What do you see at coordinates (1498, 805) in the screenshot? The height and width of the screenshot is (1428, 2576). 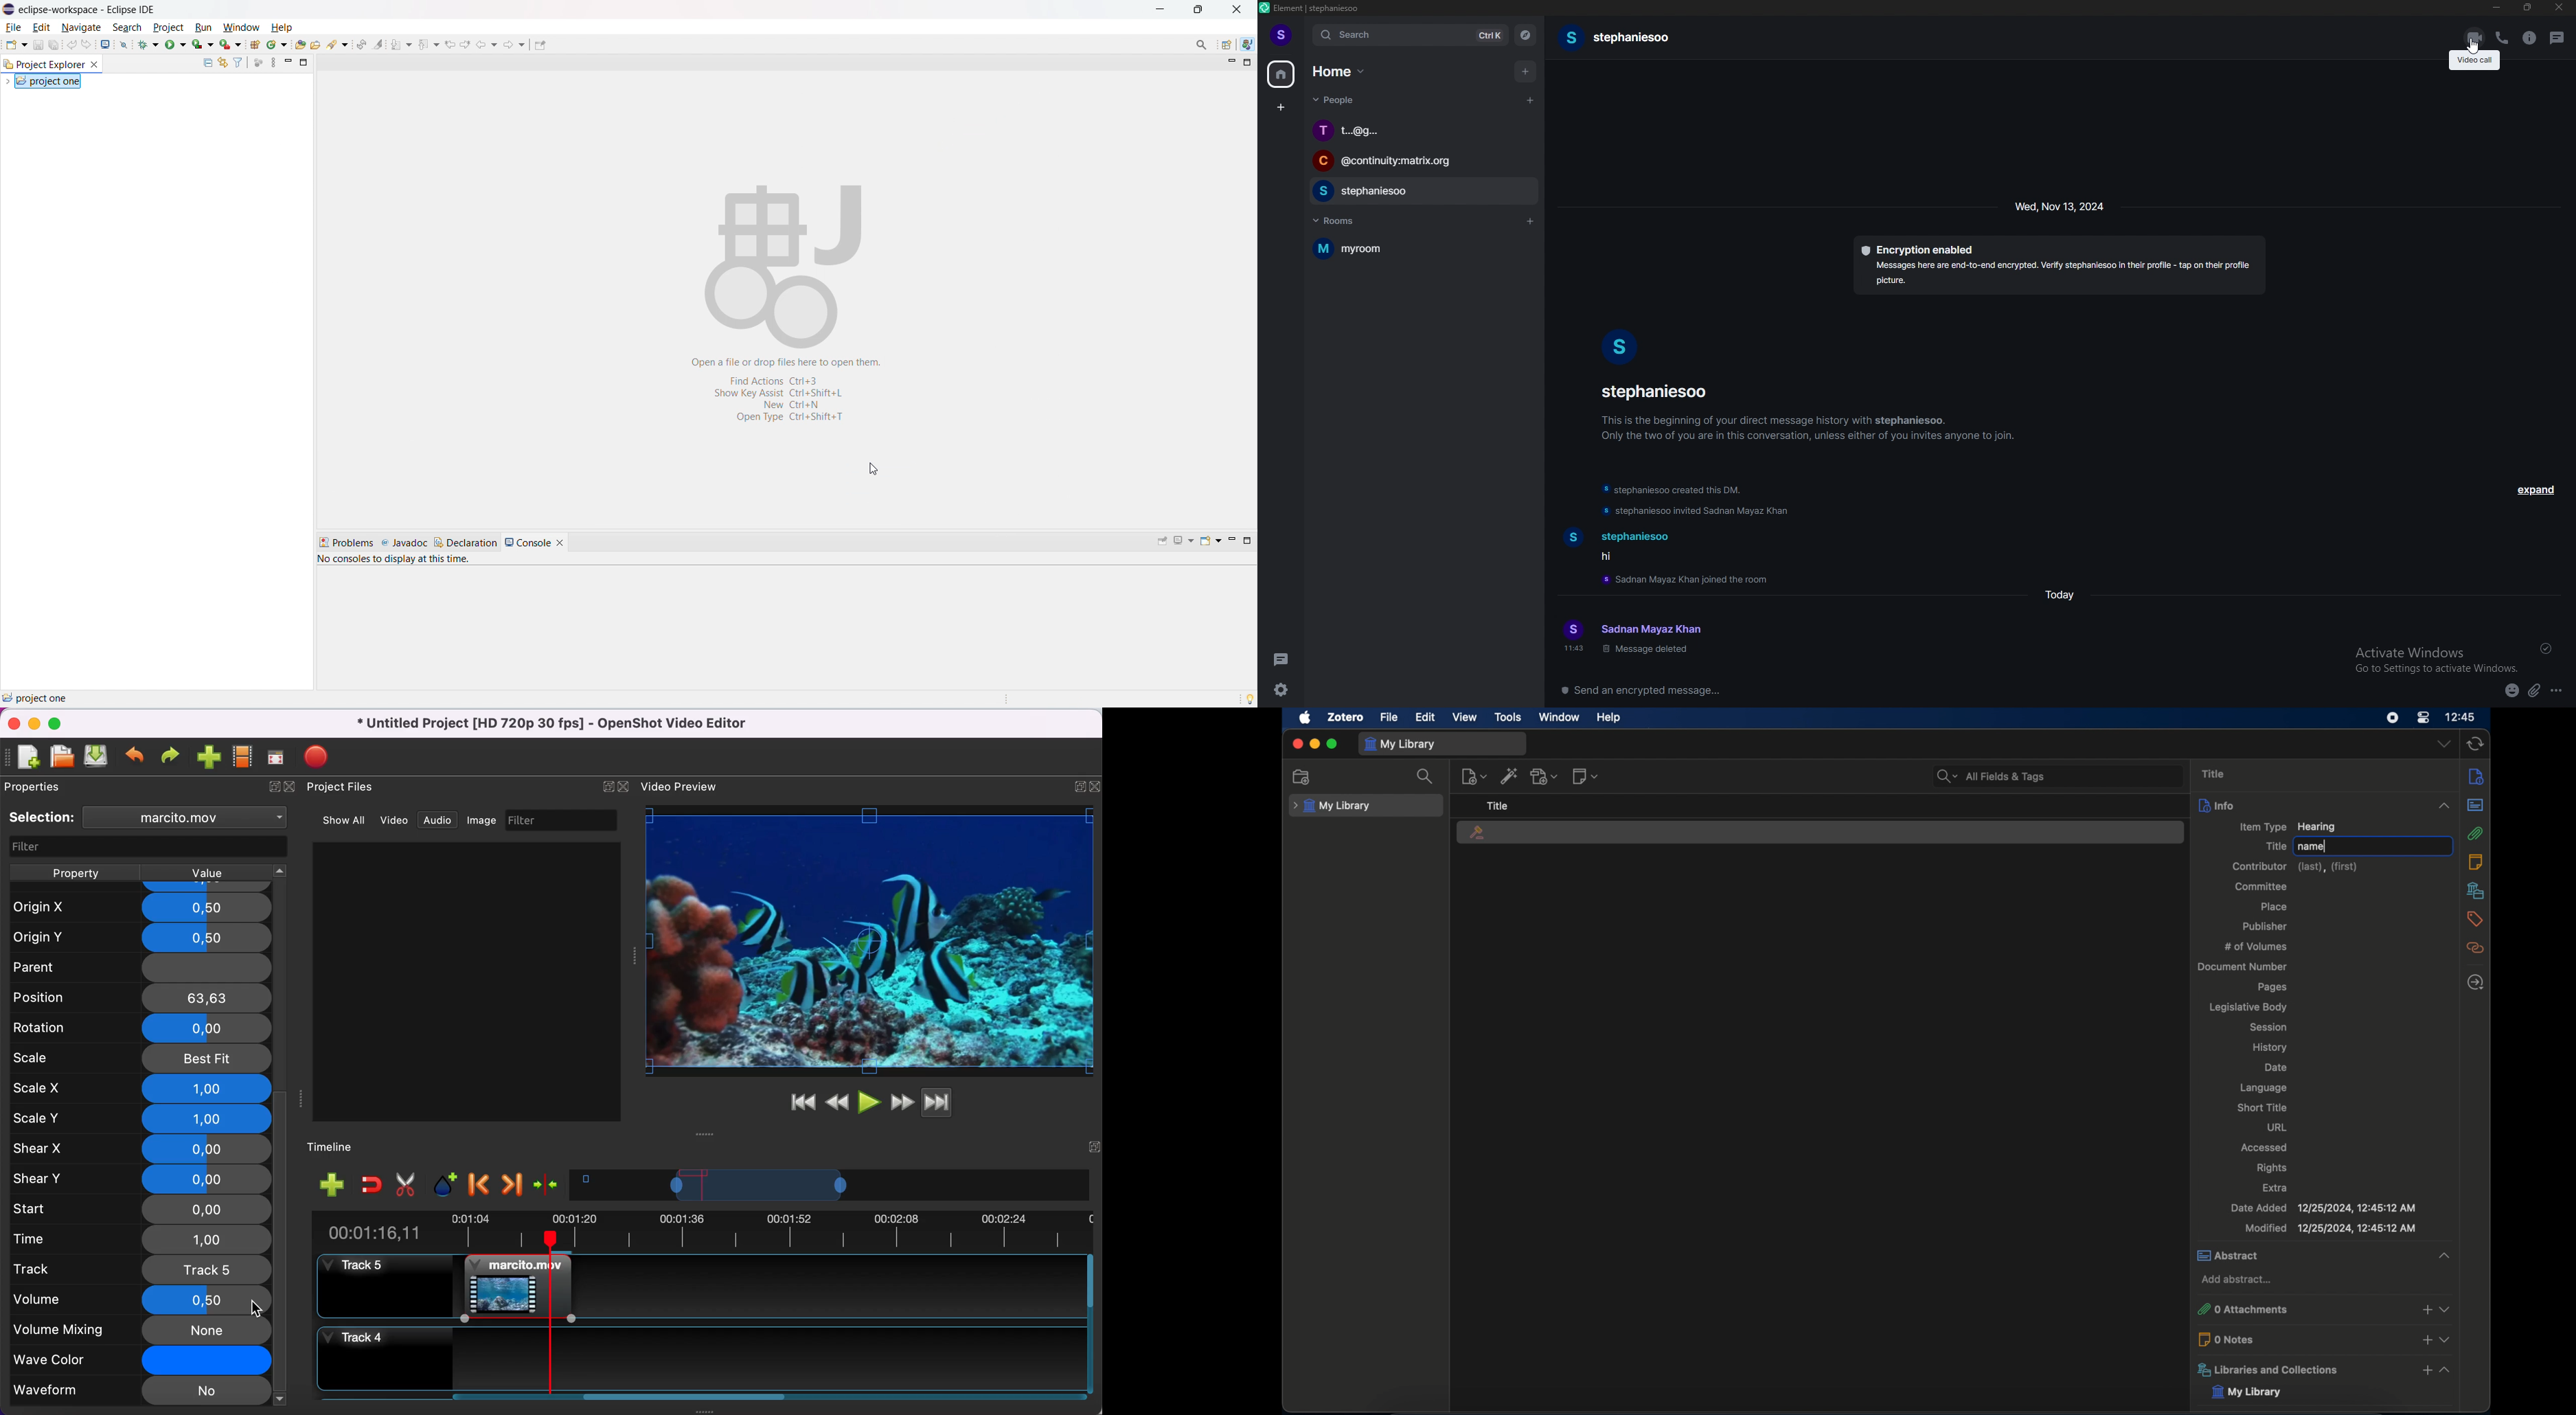 I see `title` at bounding box center [1498, 805].